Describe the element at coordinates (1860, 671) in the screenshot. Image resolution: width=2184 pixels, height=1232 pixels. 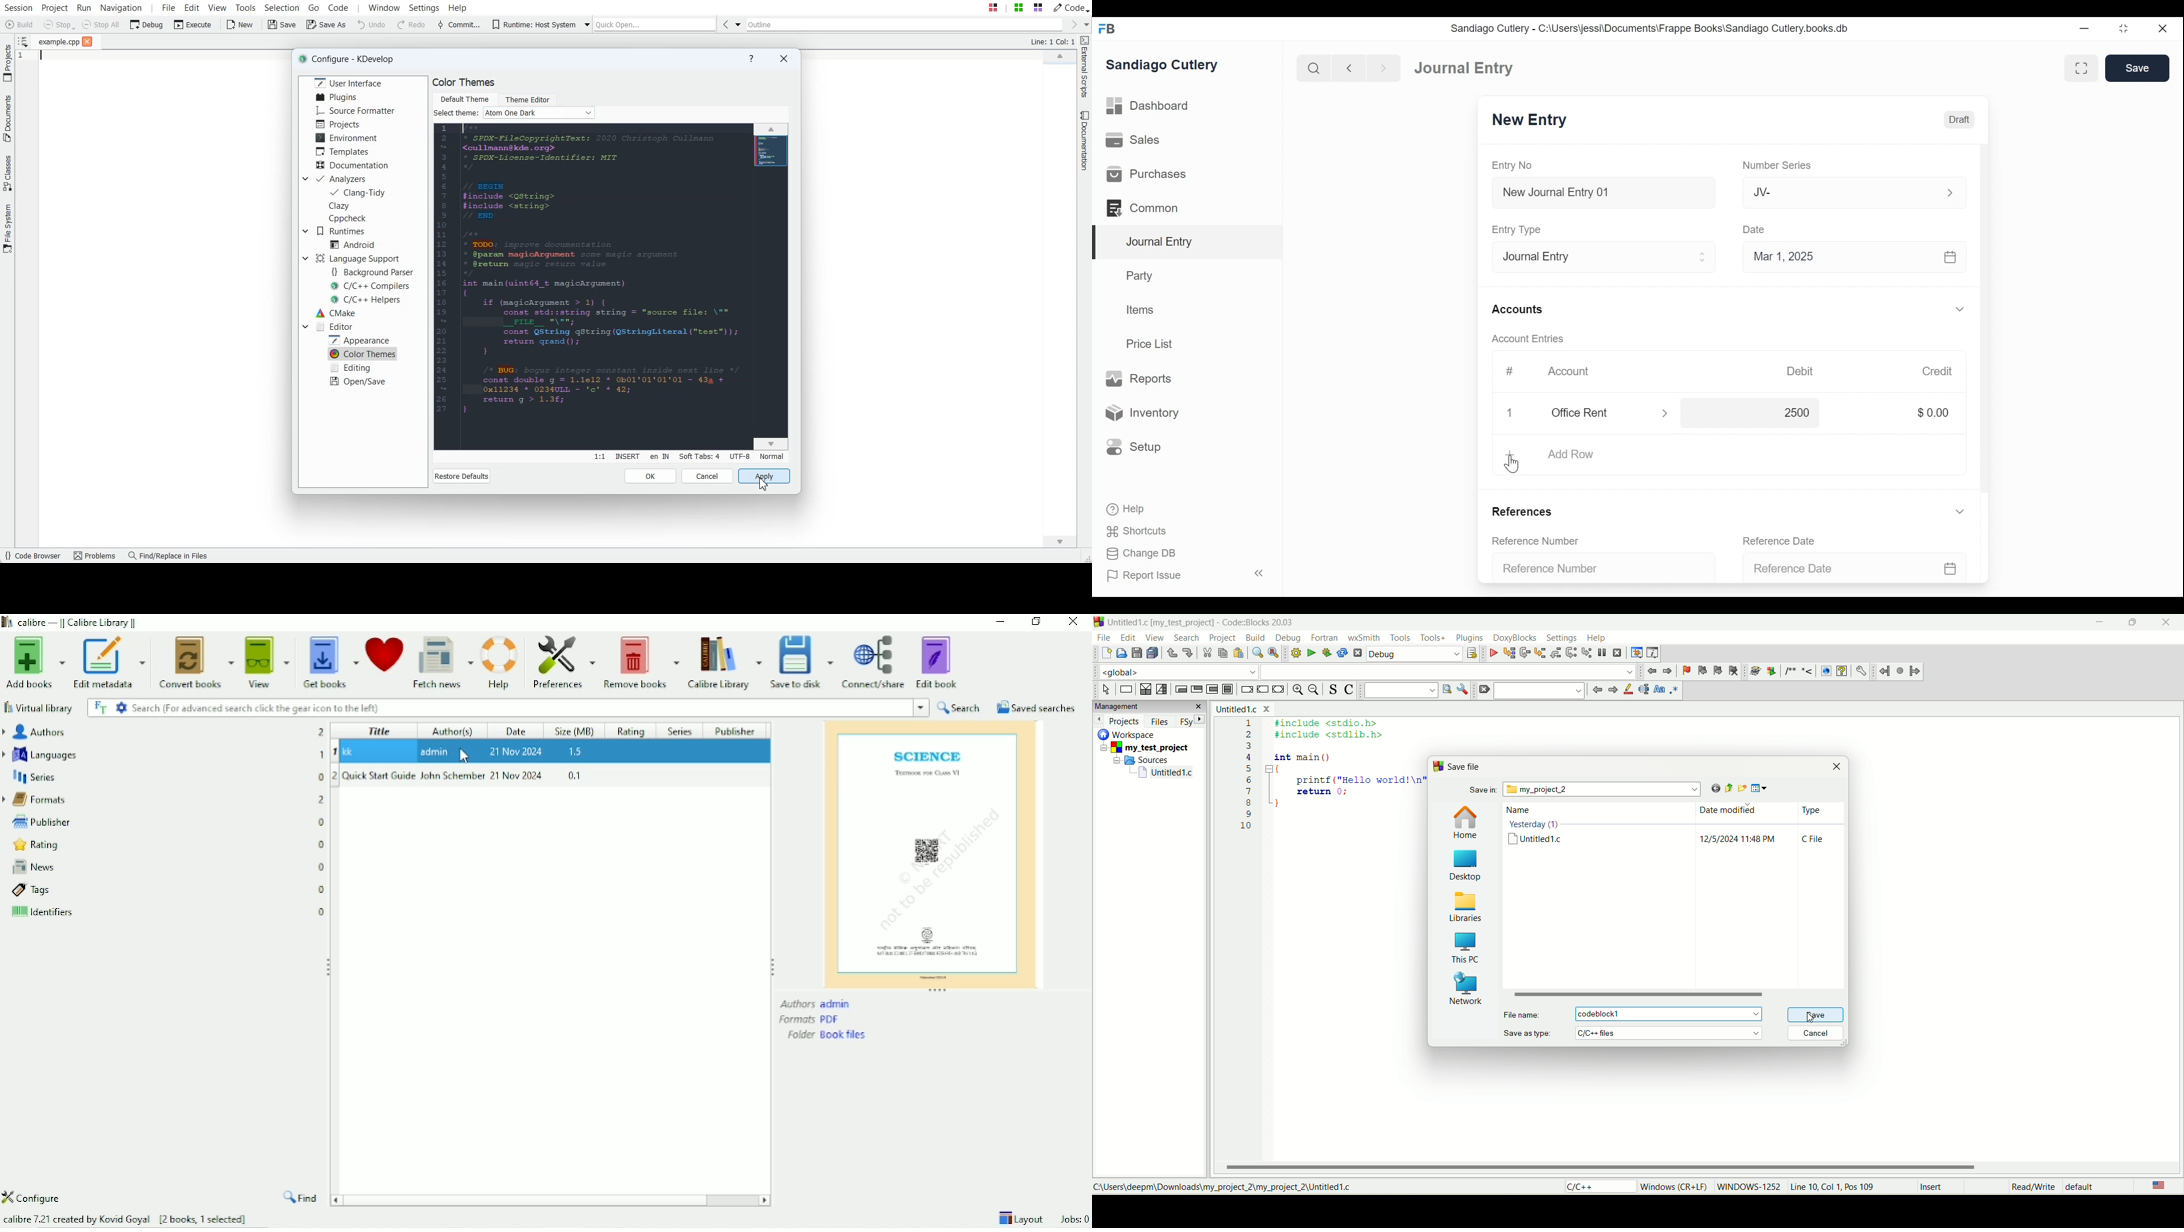
I see `preferences` at that location.